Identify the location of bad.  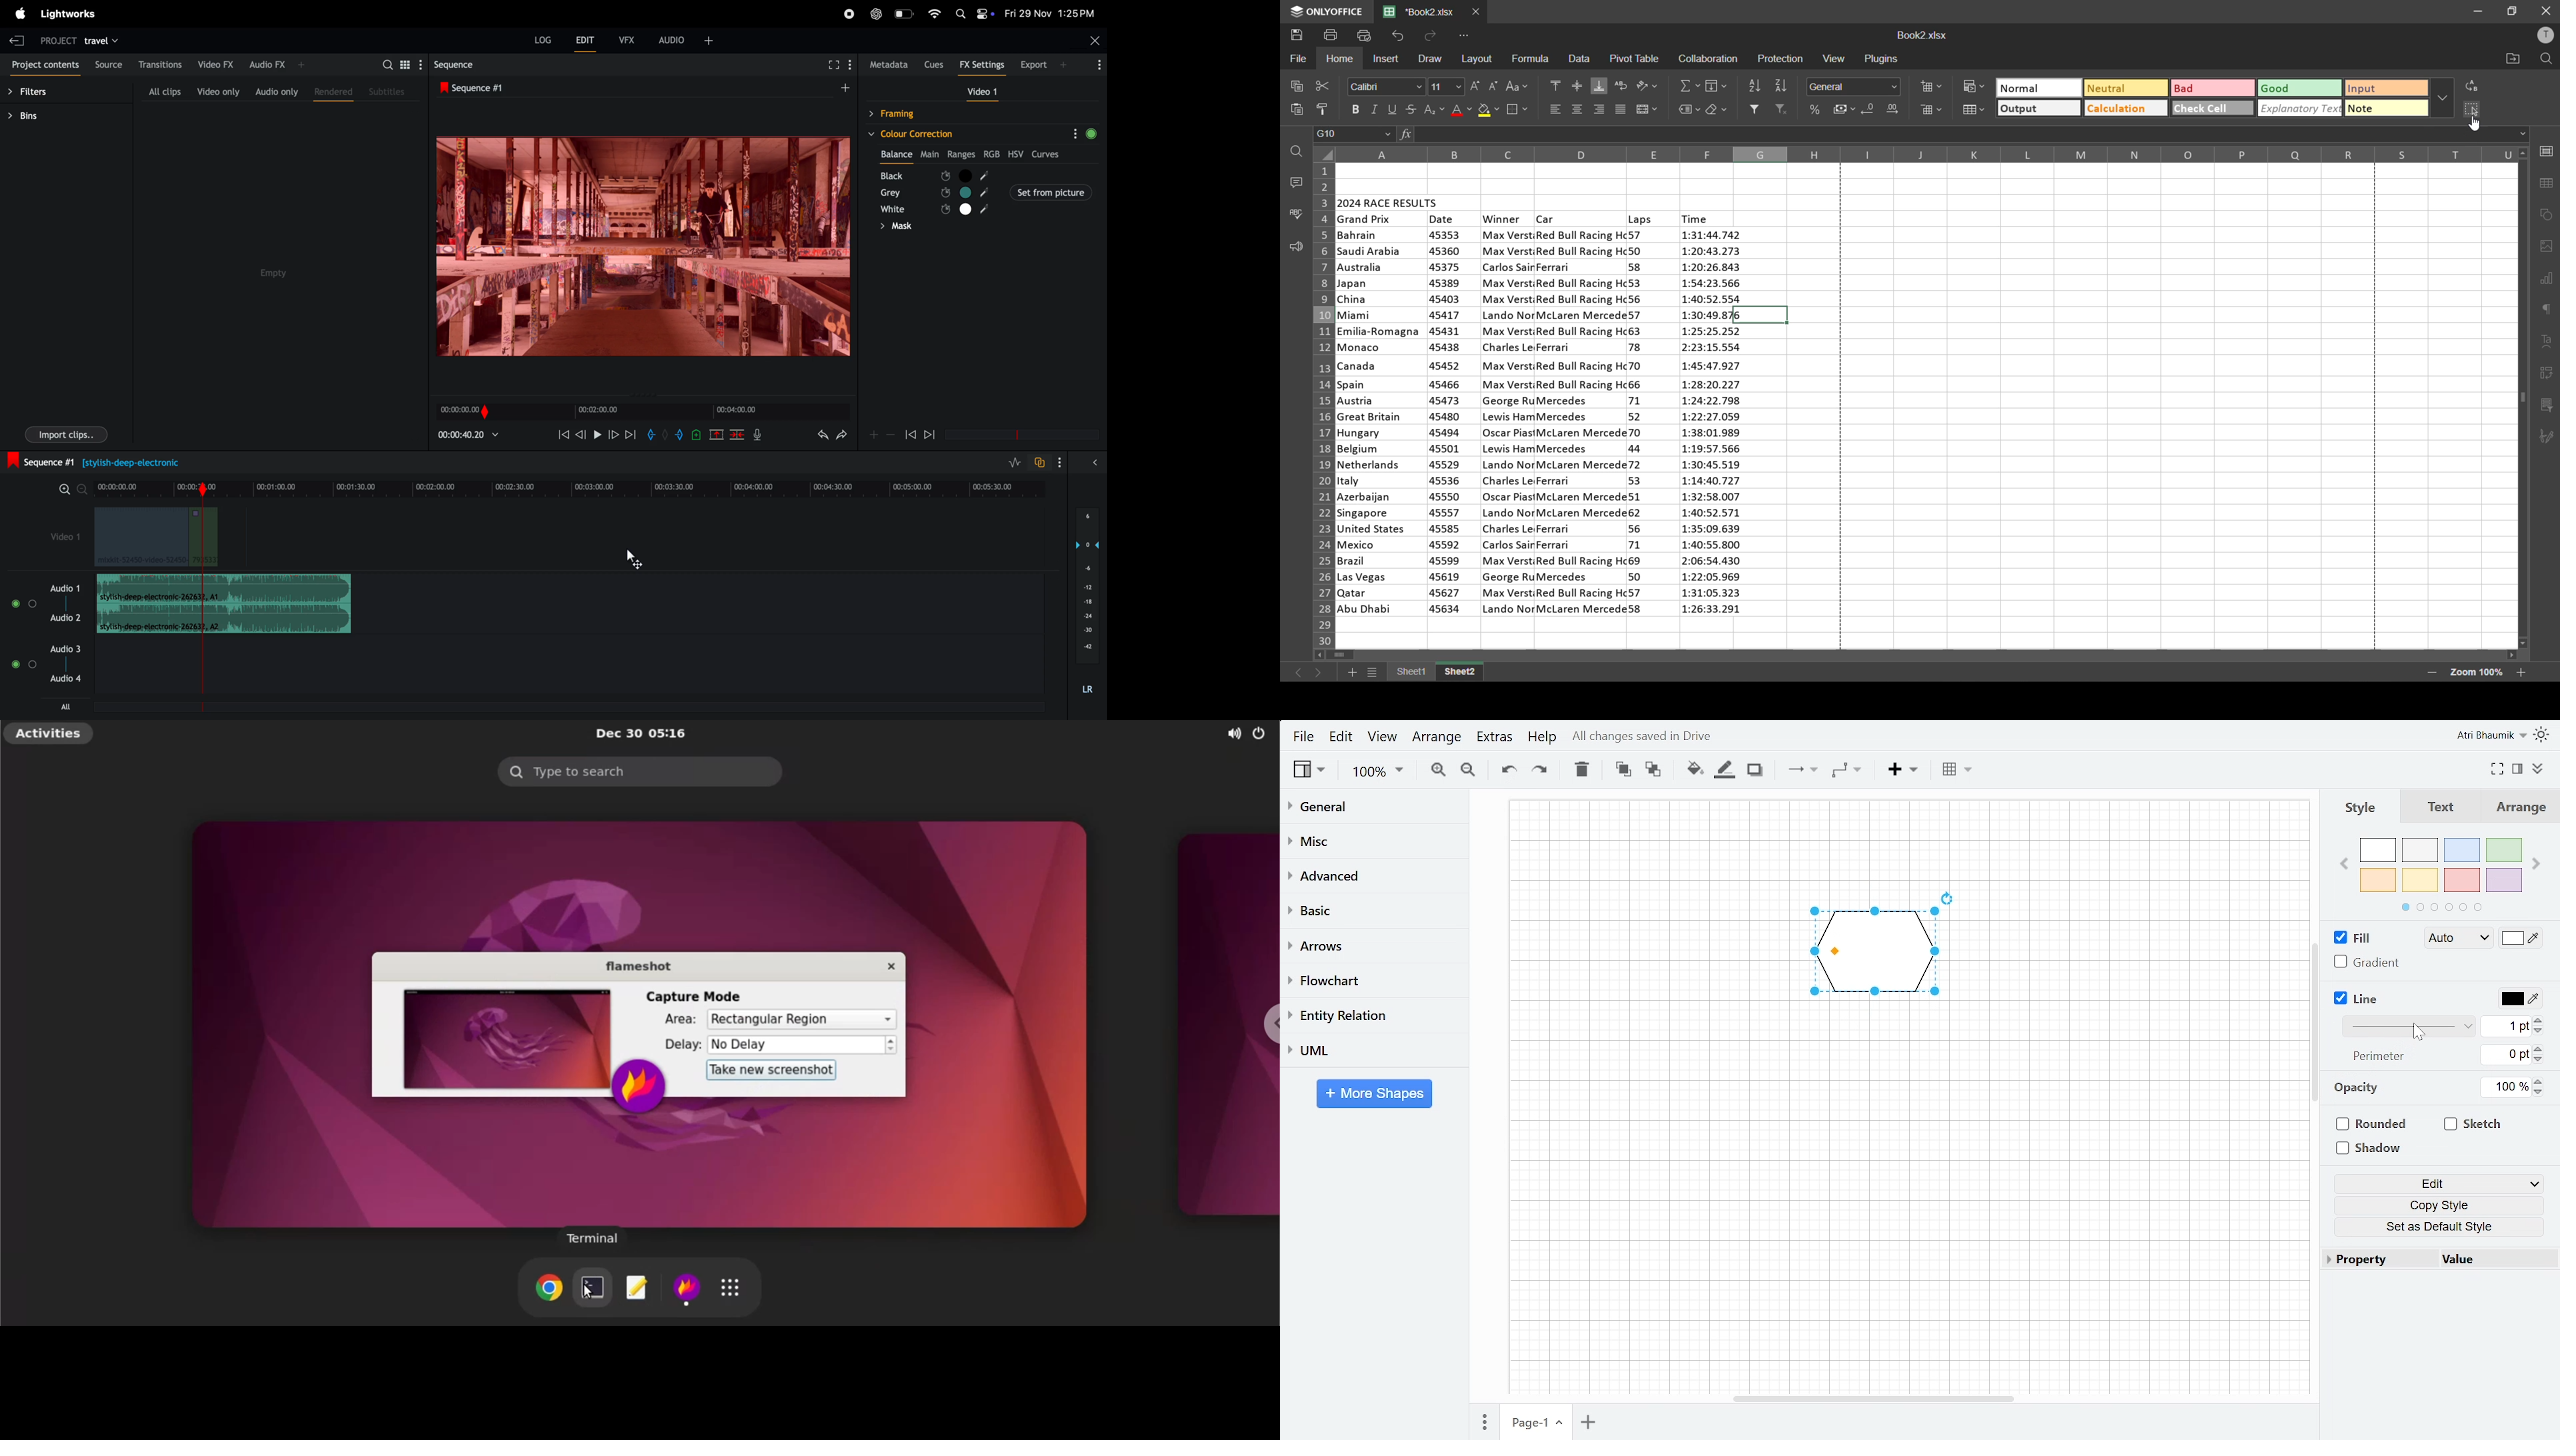
(2211, 90).